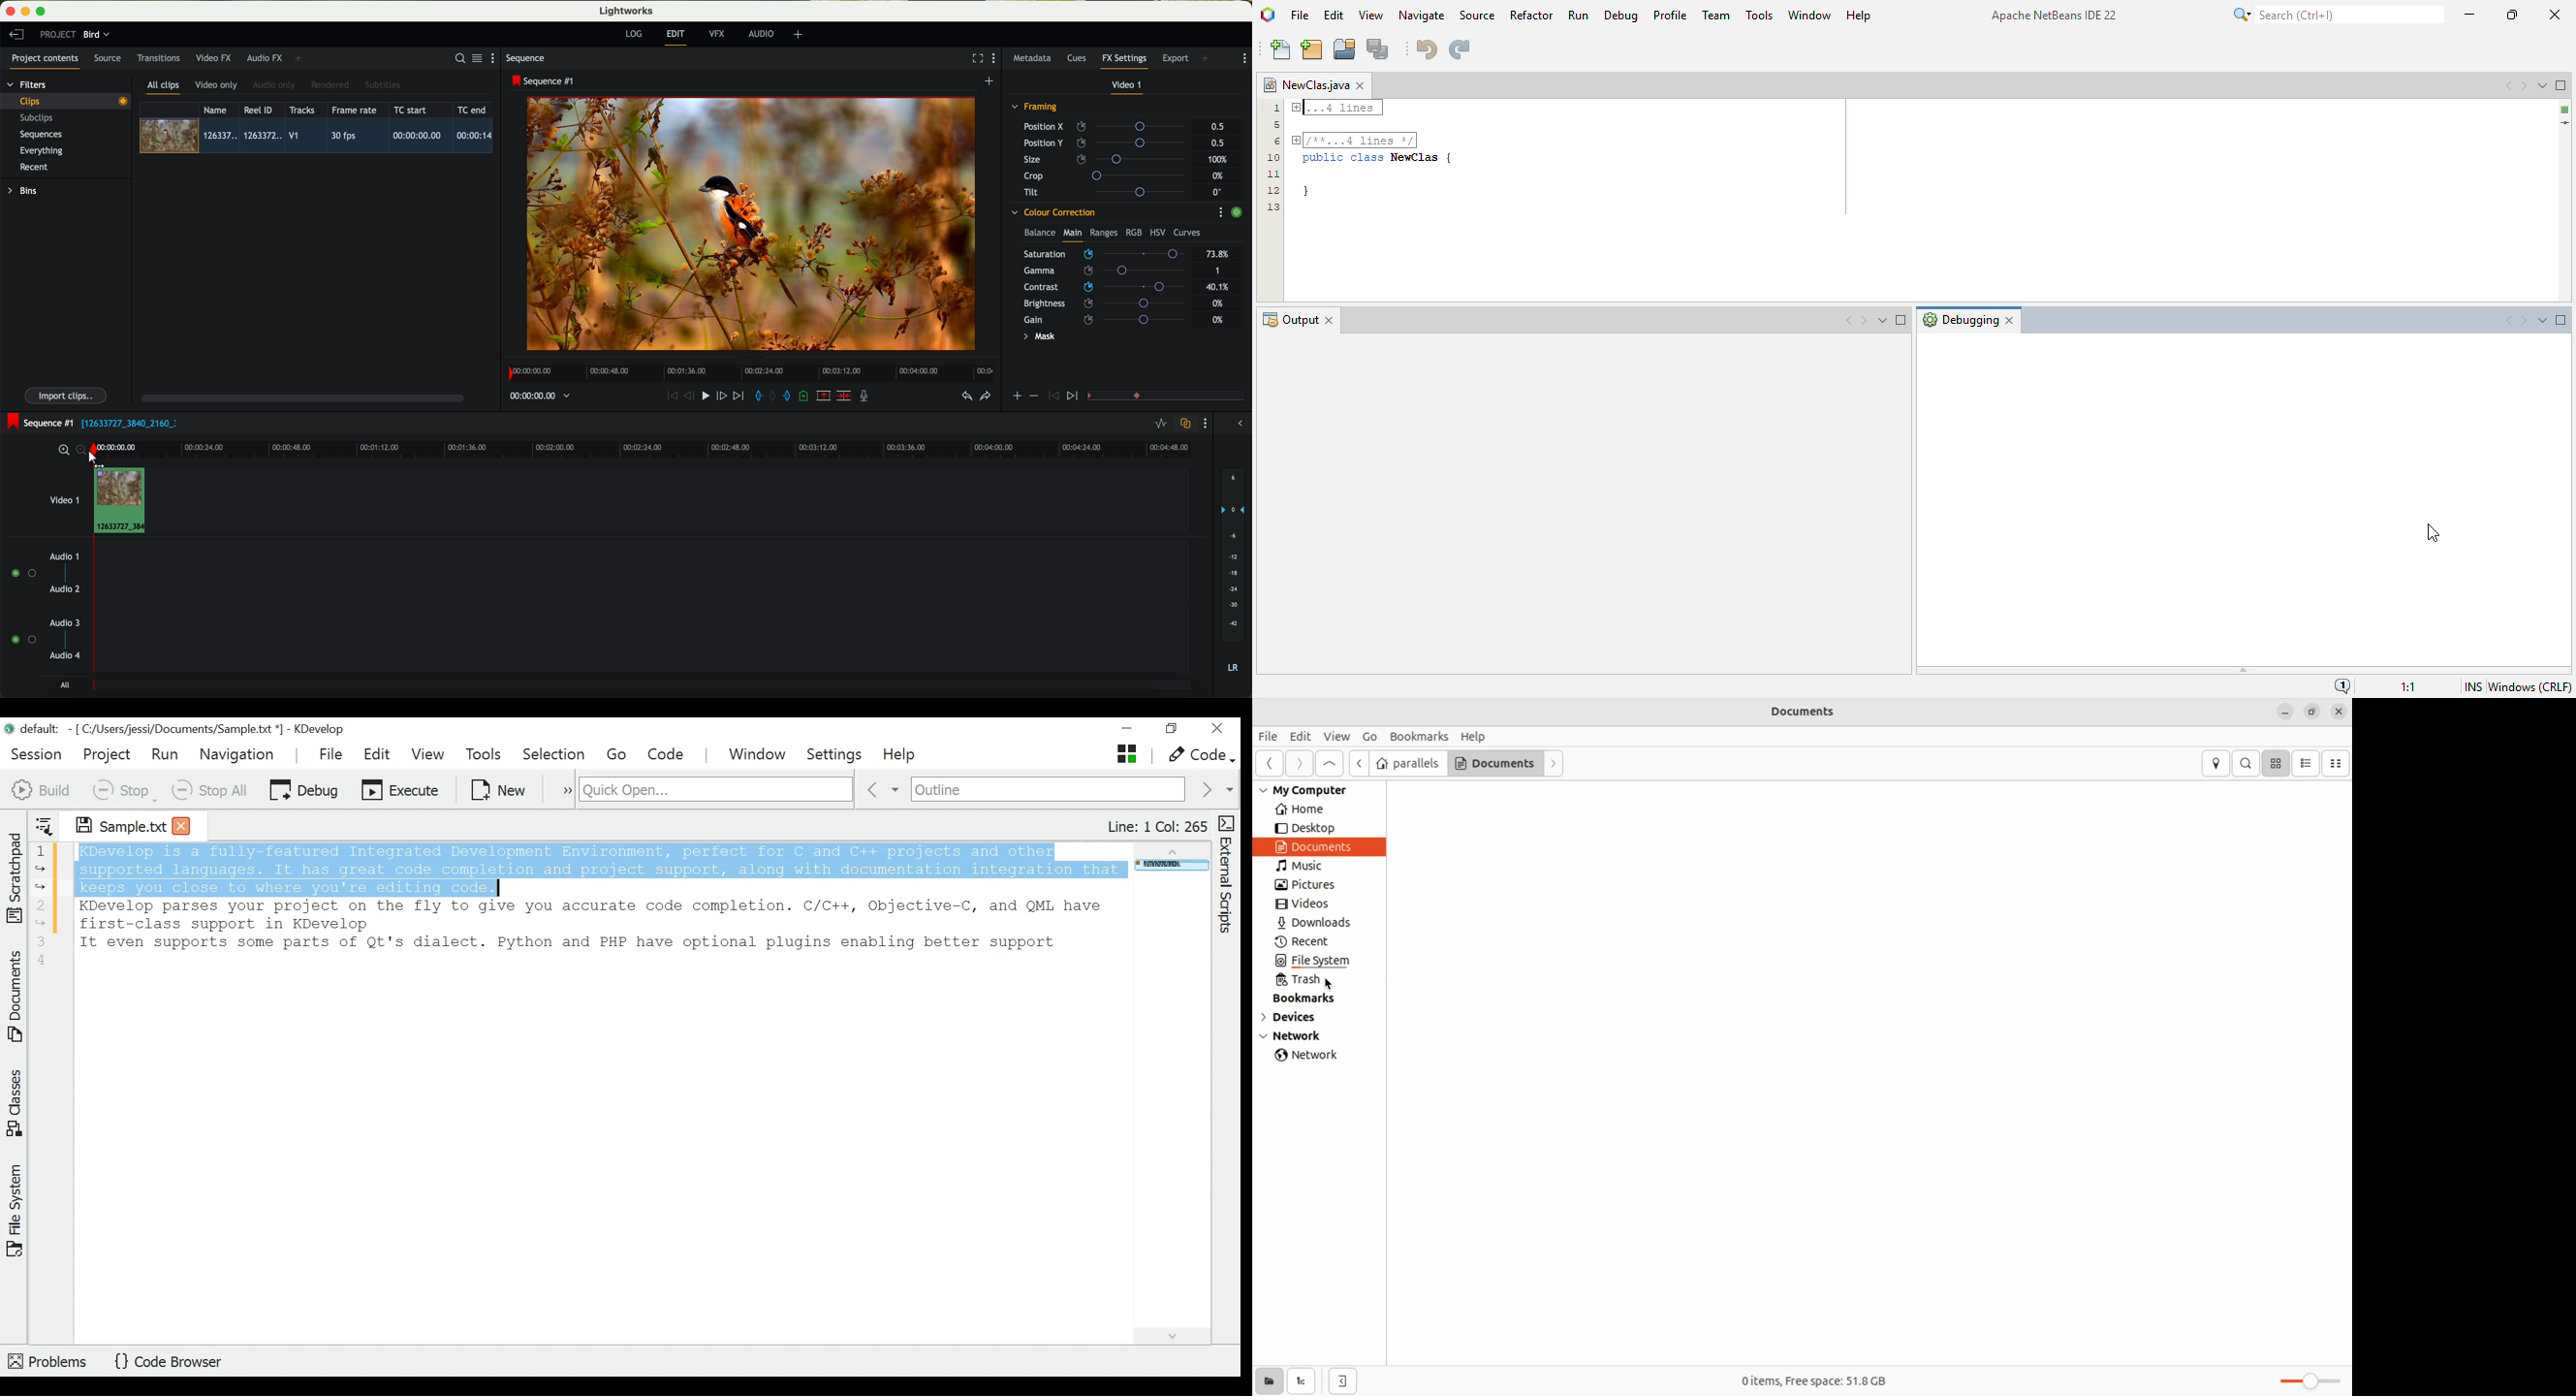 This screenshot has width=2576, height=1400. What do you see at coordinates (1299, 764) in the screenshot?
I see `next` at bounding box center [1299, 764].